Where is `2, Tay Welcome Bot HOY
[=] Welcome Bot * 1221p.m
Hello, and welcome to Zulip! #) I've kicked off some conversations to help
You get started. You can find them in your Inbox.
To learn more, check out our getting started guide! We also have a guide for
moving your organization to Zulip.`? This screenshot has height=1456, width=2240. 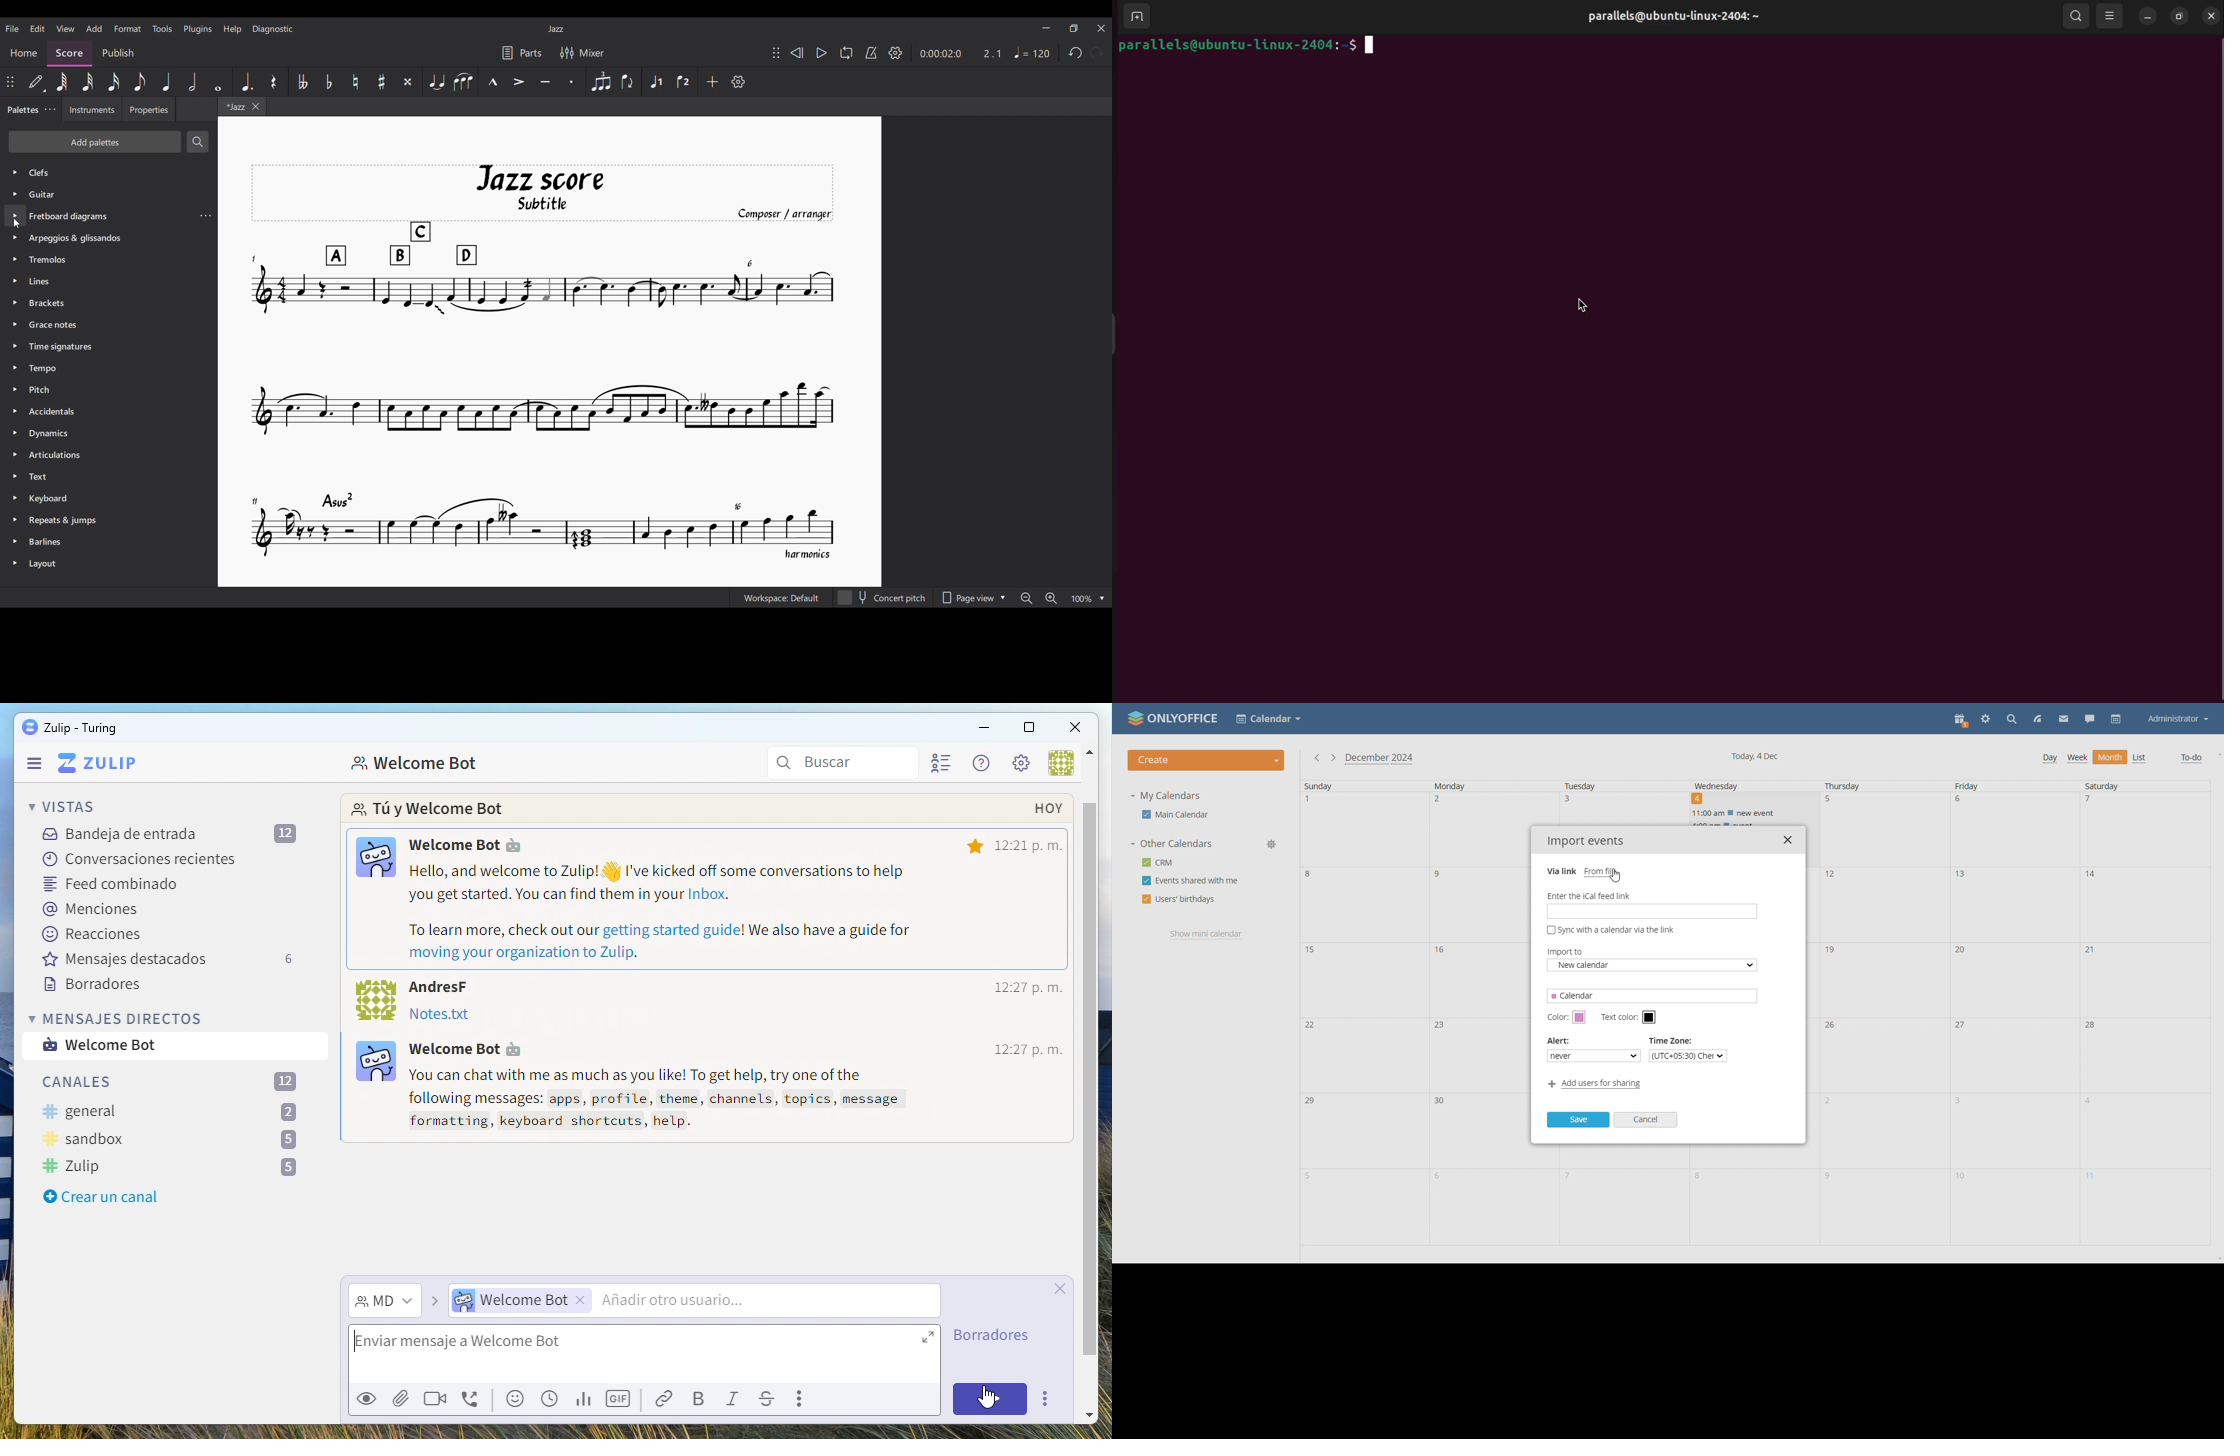
2, Tay Welcome Bot HOY
[=] Welcome Bot * 1221p.m
Hello, and welcome to Zulip! #) I've kicked off some conversations to help
You get started. You can find them in your Inbox.
To learn more, check out our getting started guide! We also have a guide for
moving your organization to Zulip. is located at coordinates (708, 876).